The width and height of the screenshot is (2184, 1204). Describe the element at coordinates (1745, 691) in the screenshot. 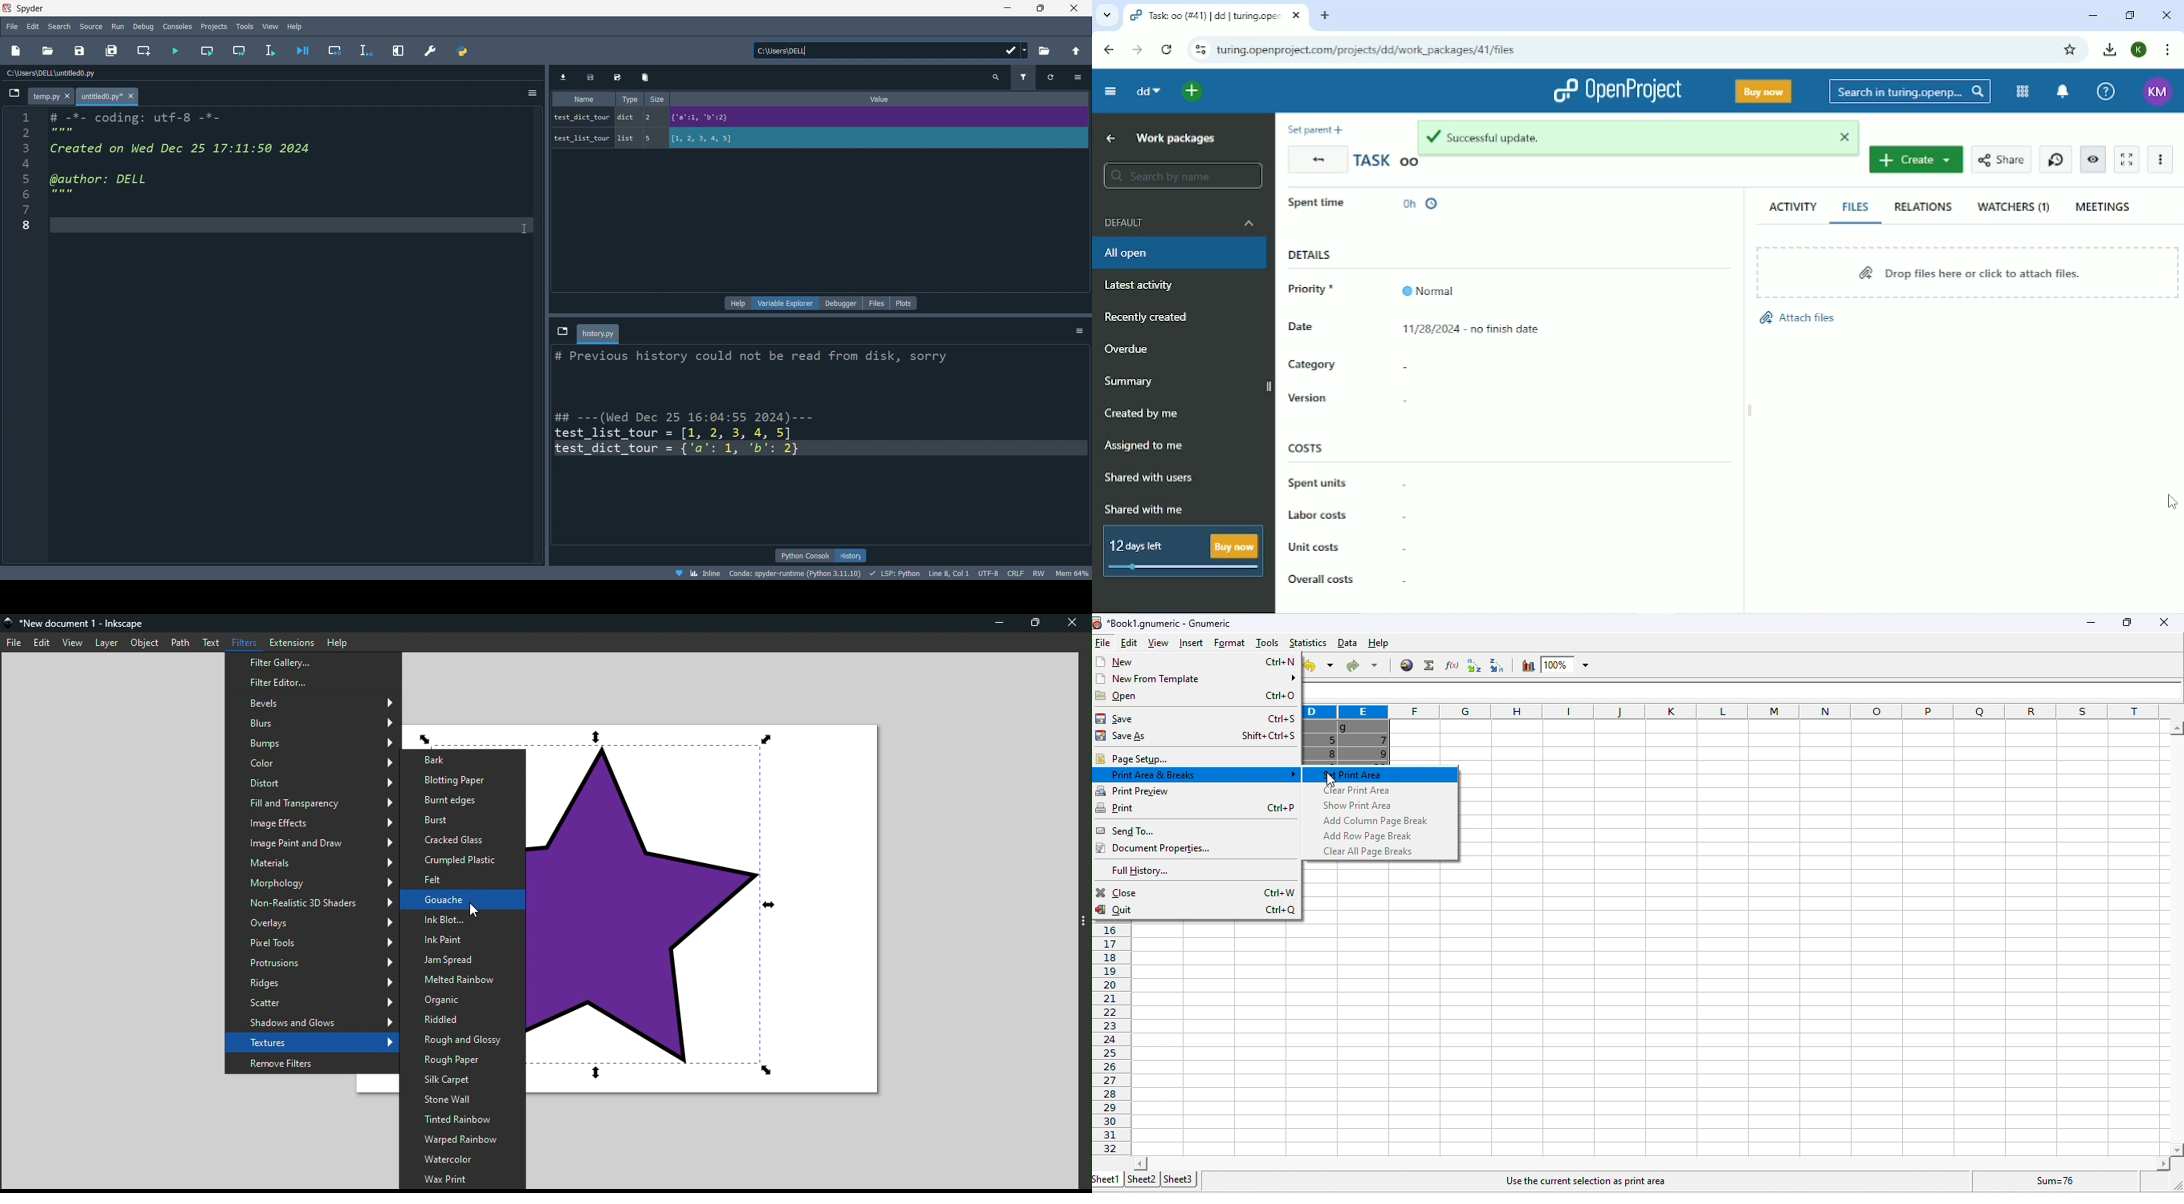

I see `formula bar` at that location.